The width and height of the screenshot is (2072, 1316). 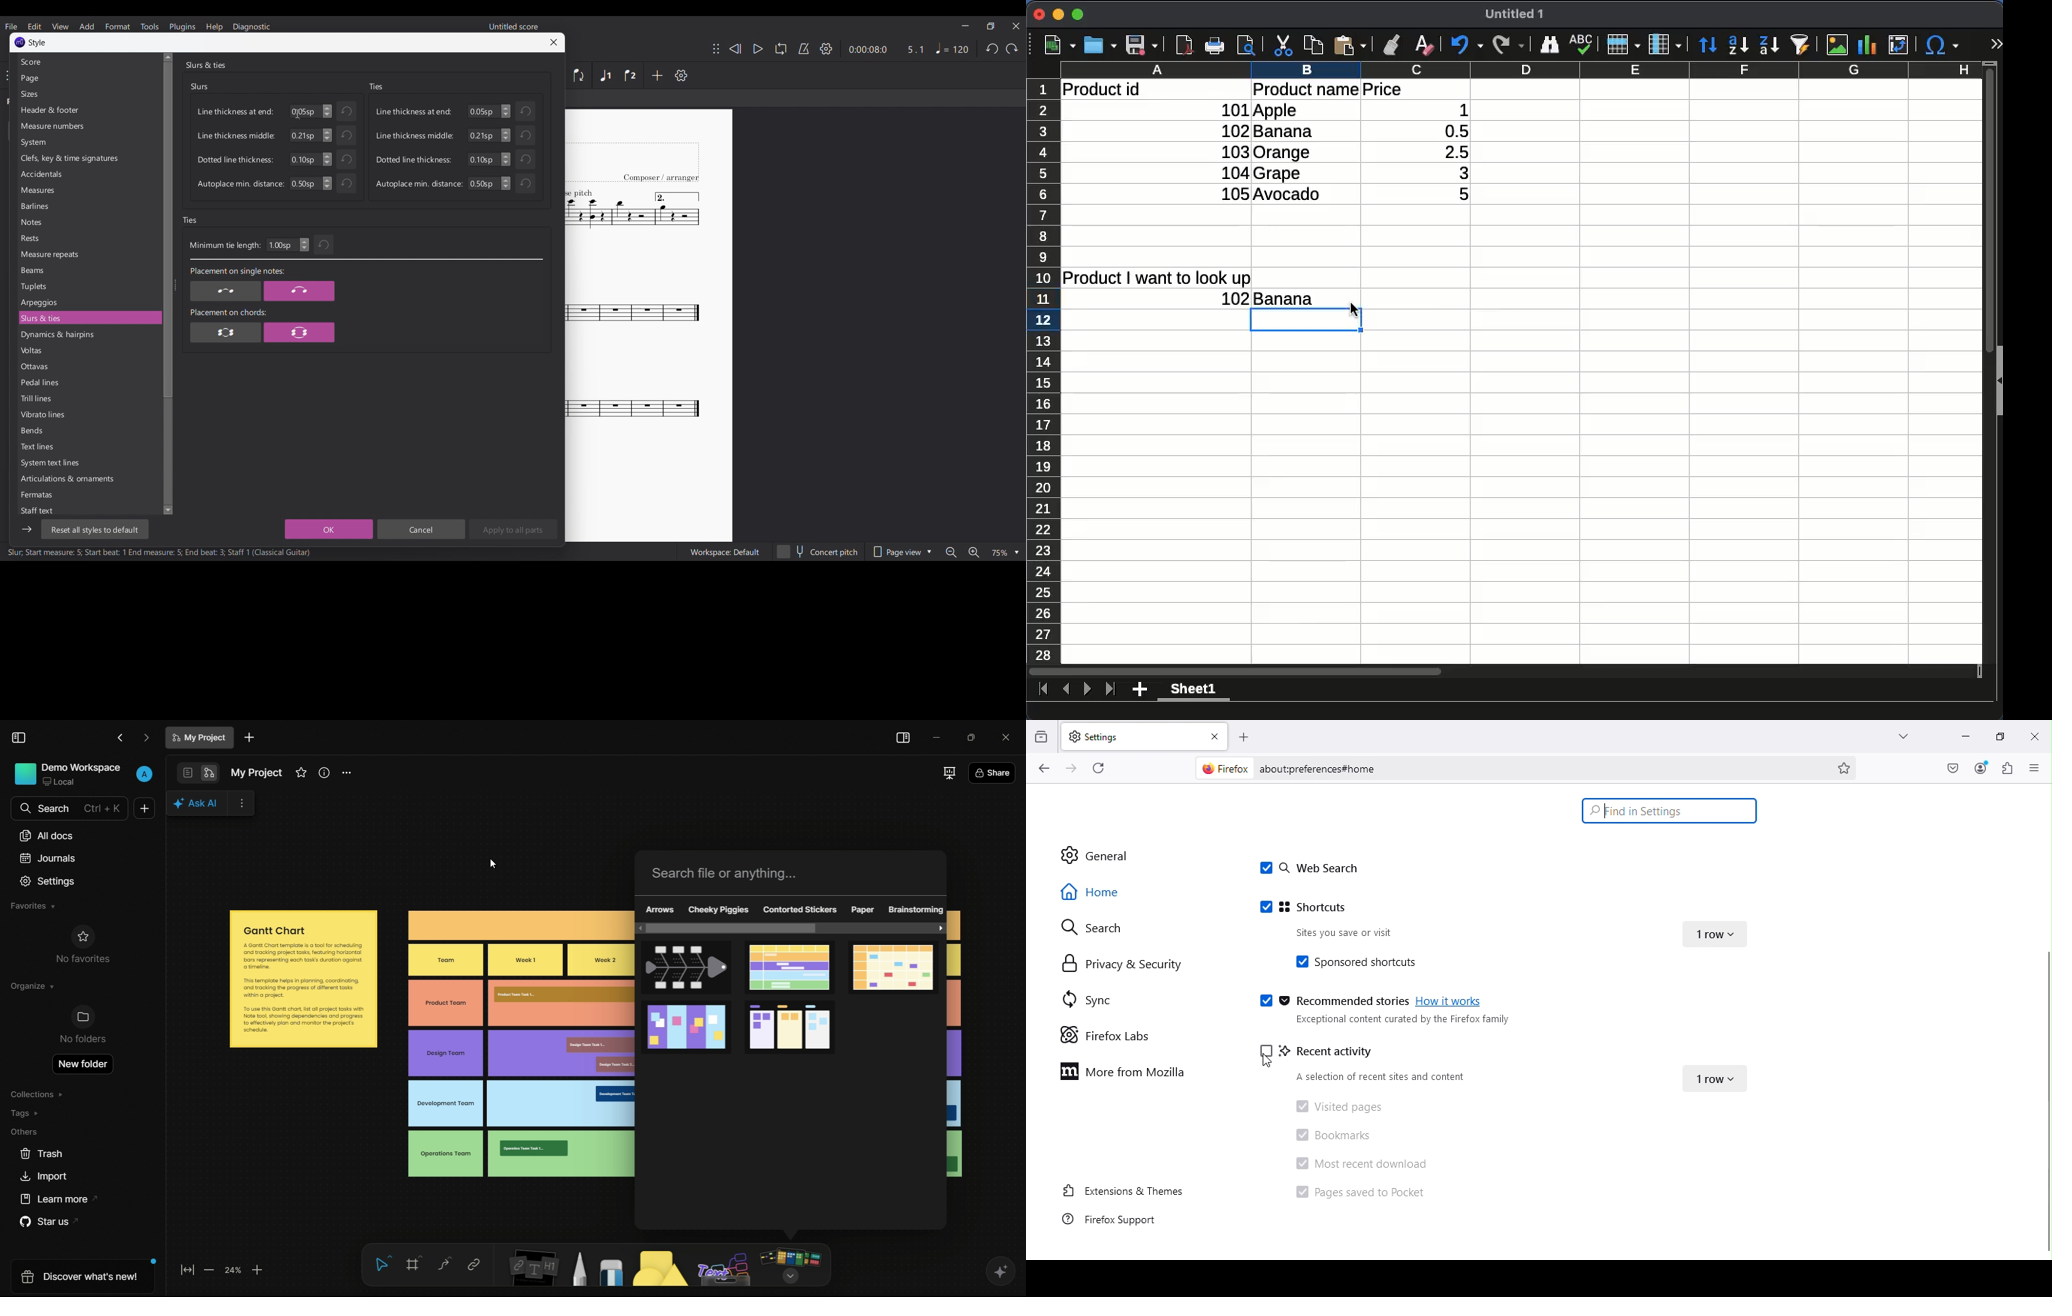 I want to click on Recommend stories, so click(x=1331, y=1002).